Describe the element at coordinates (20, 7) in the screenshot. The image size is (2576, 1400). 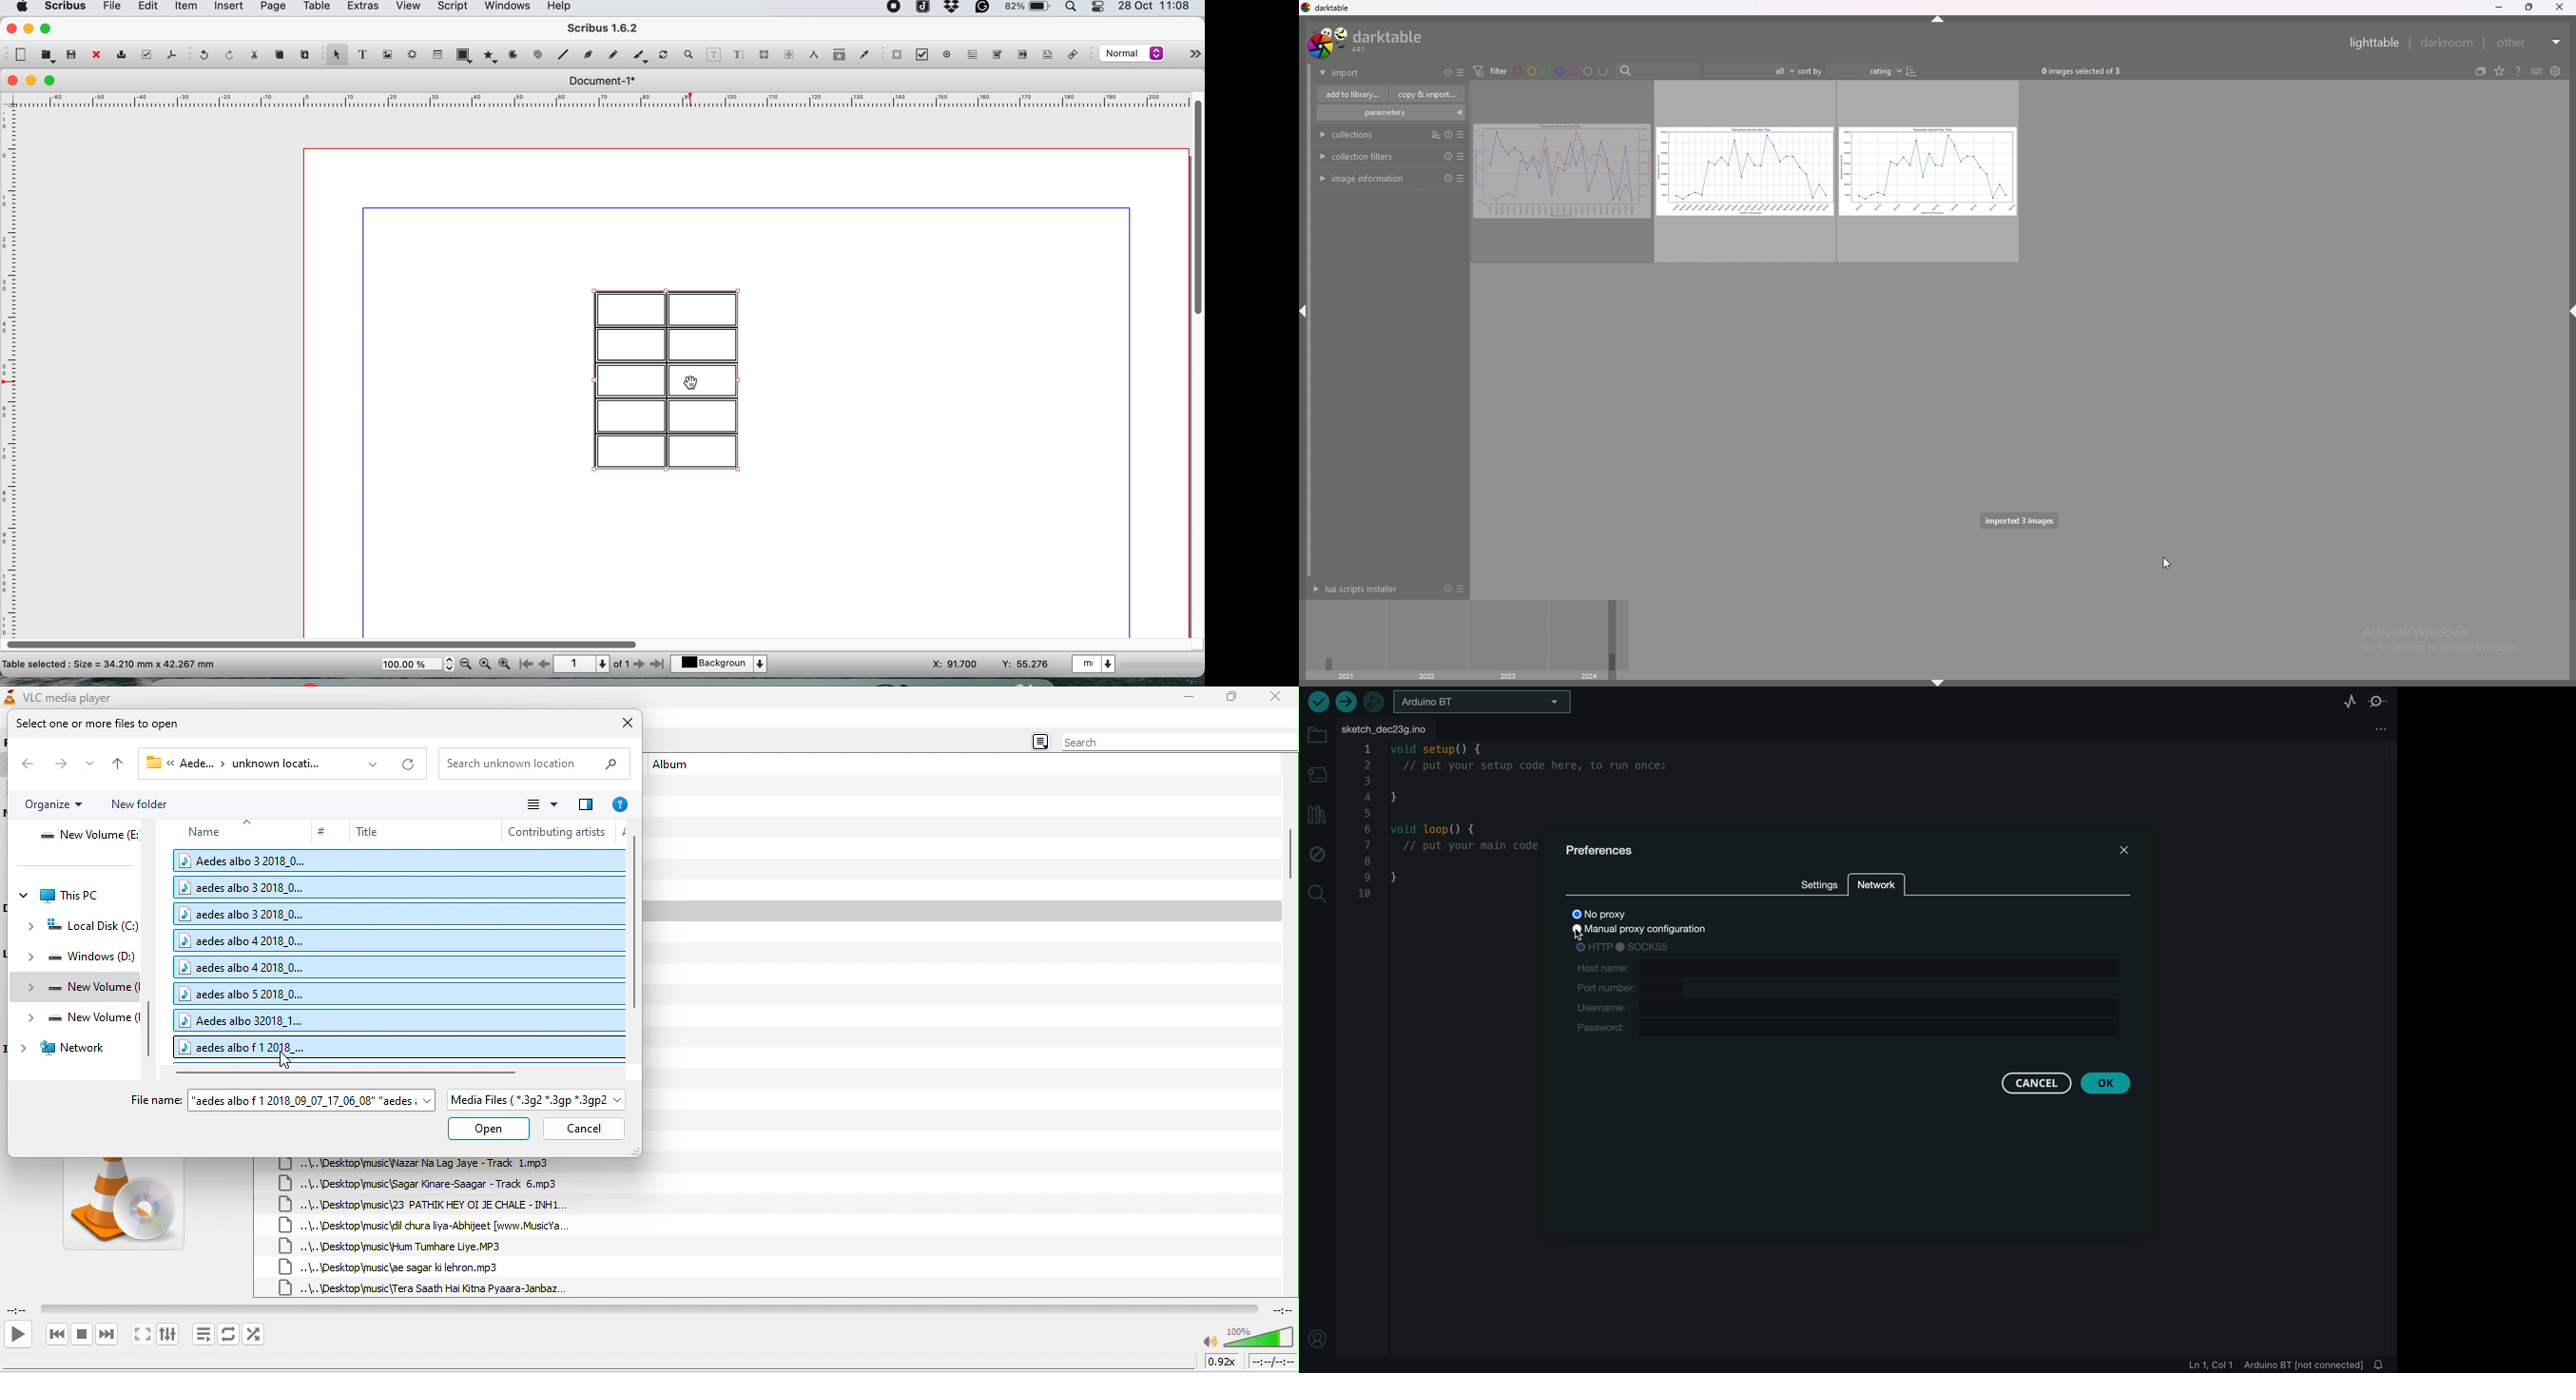
I see `system logo` at that location.